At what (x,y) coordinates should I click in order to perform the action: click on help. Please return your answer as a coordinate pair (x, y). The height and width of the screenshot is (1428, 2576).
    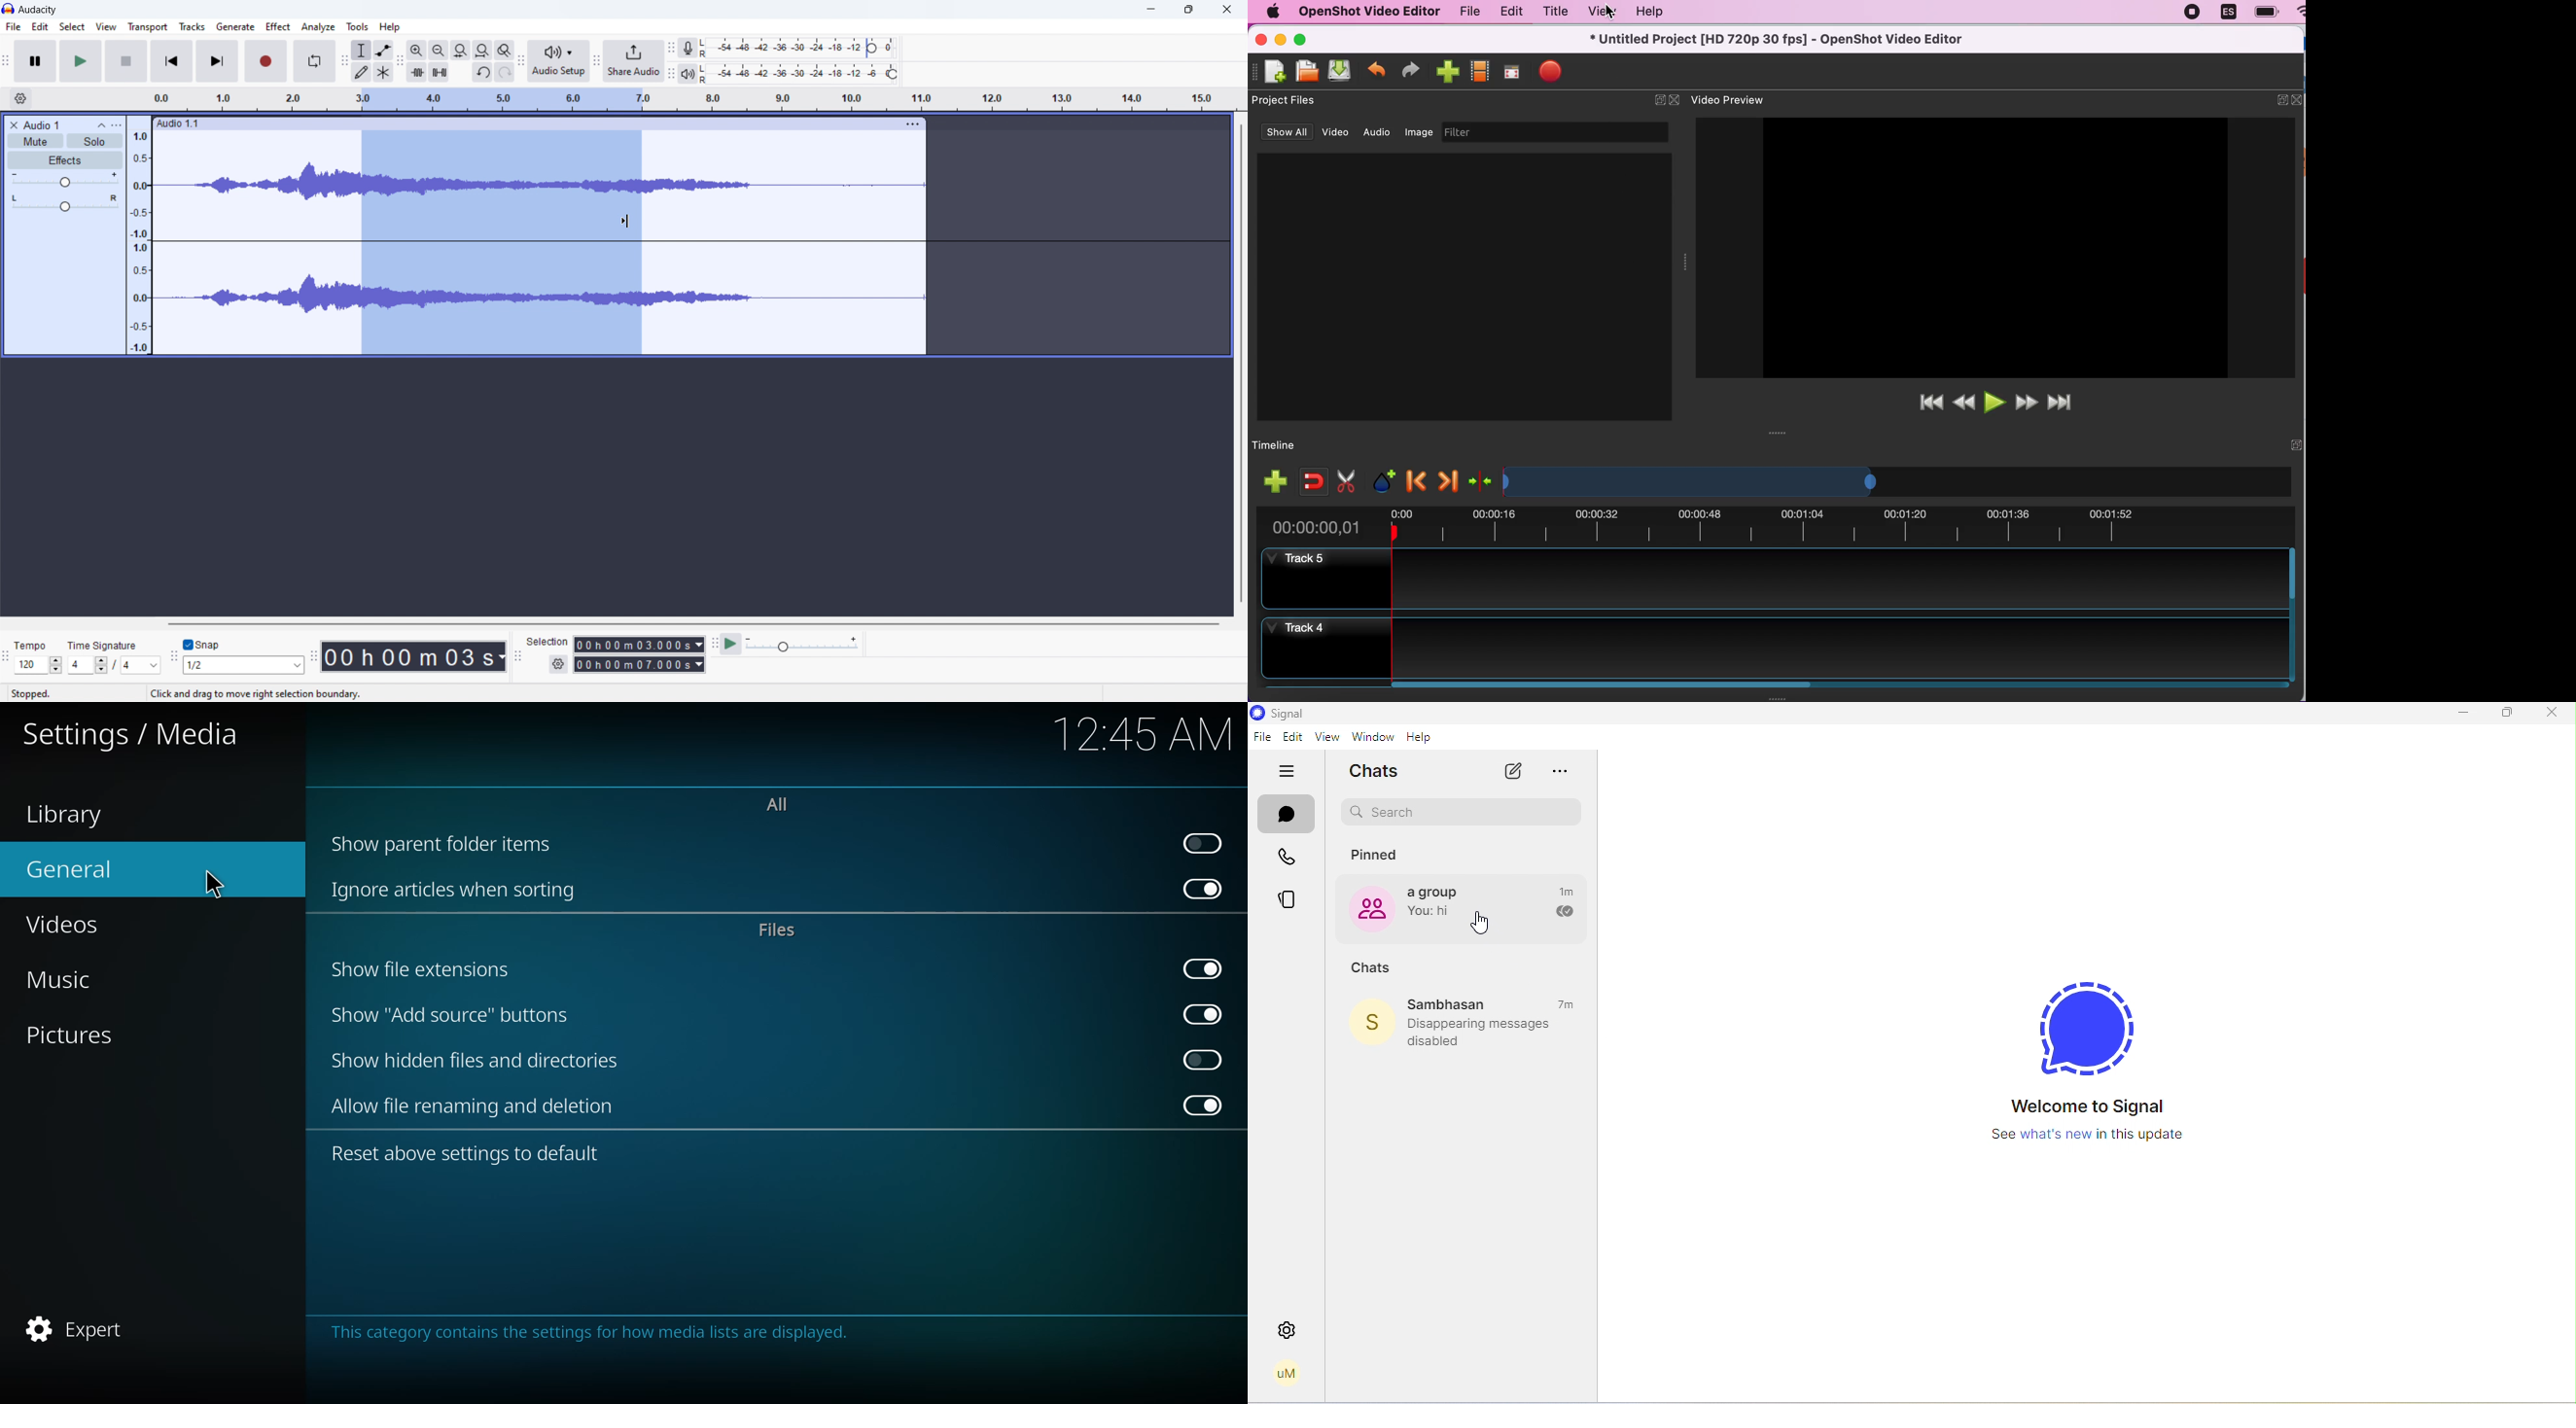
    Looking at the image, I should click on (389, 27).